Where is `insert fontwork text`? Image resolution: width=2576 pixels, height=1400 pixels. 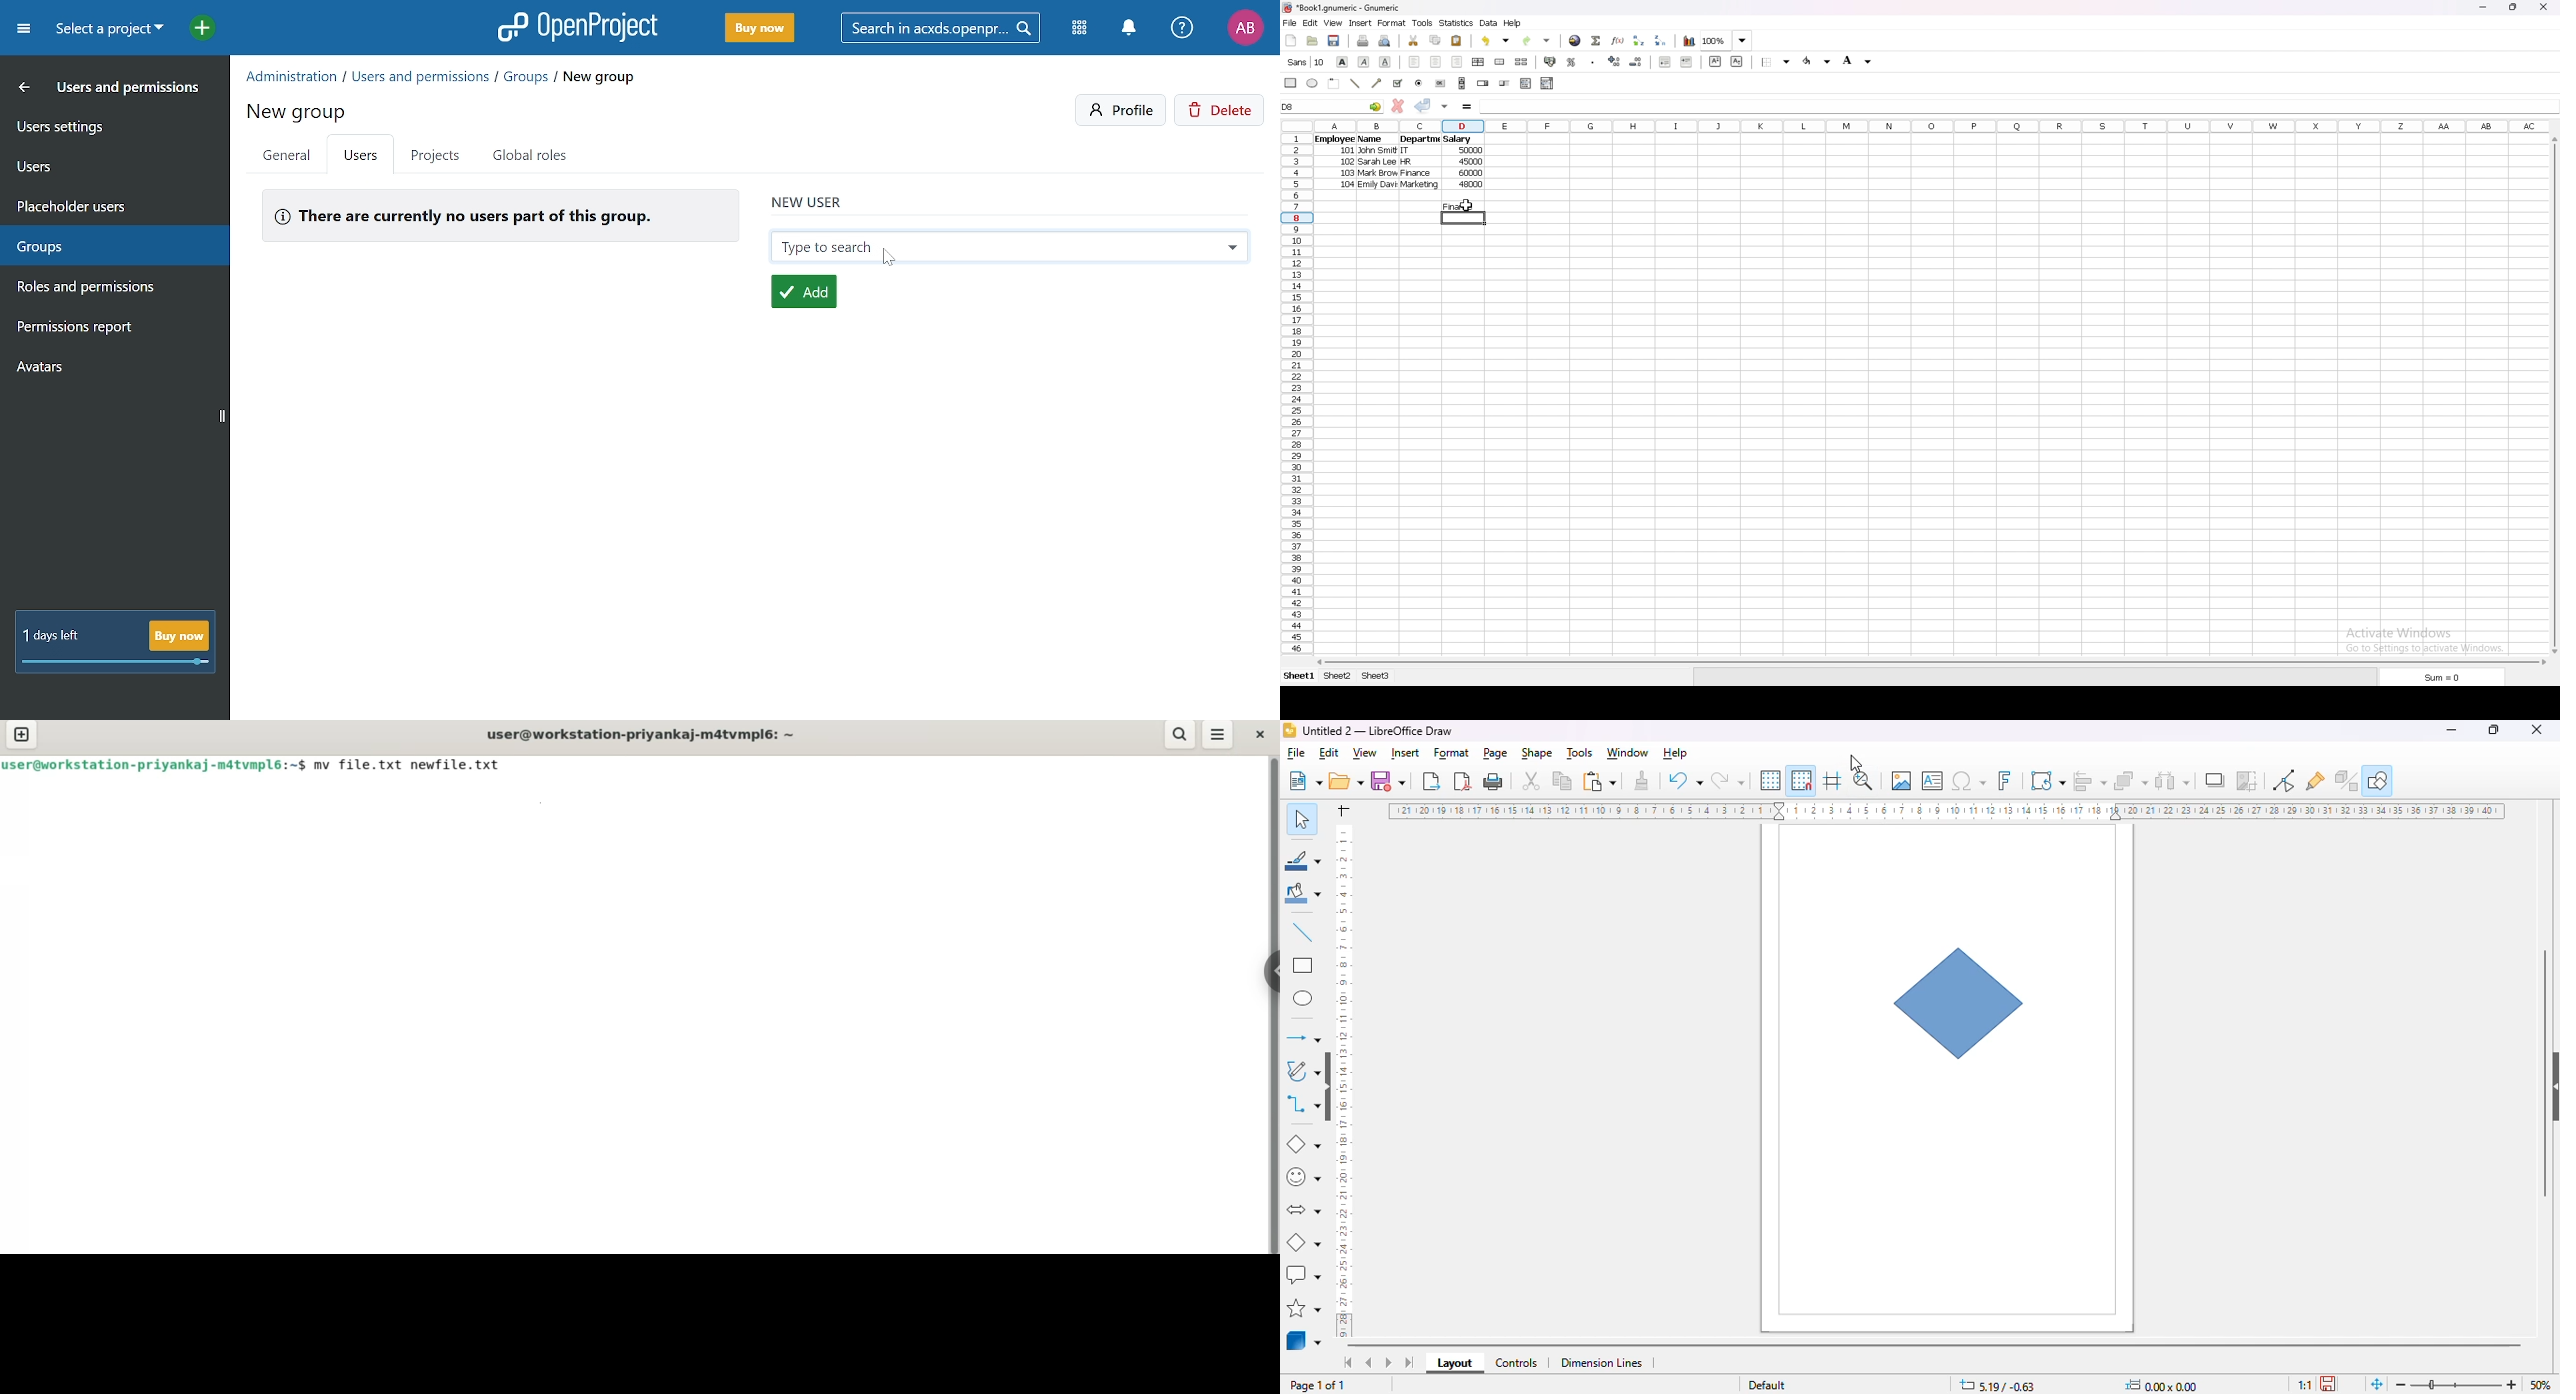 insert fontwork text is located at coordinates (2005, 779).